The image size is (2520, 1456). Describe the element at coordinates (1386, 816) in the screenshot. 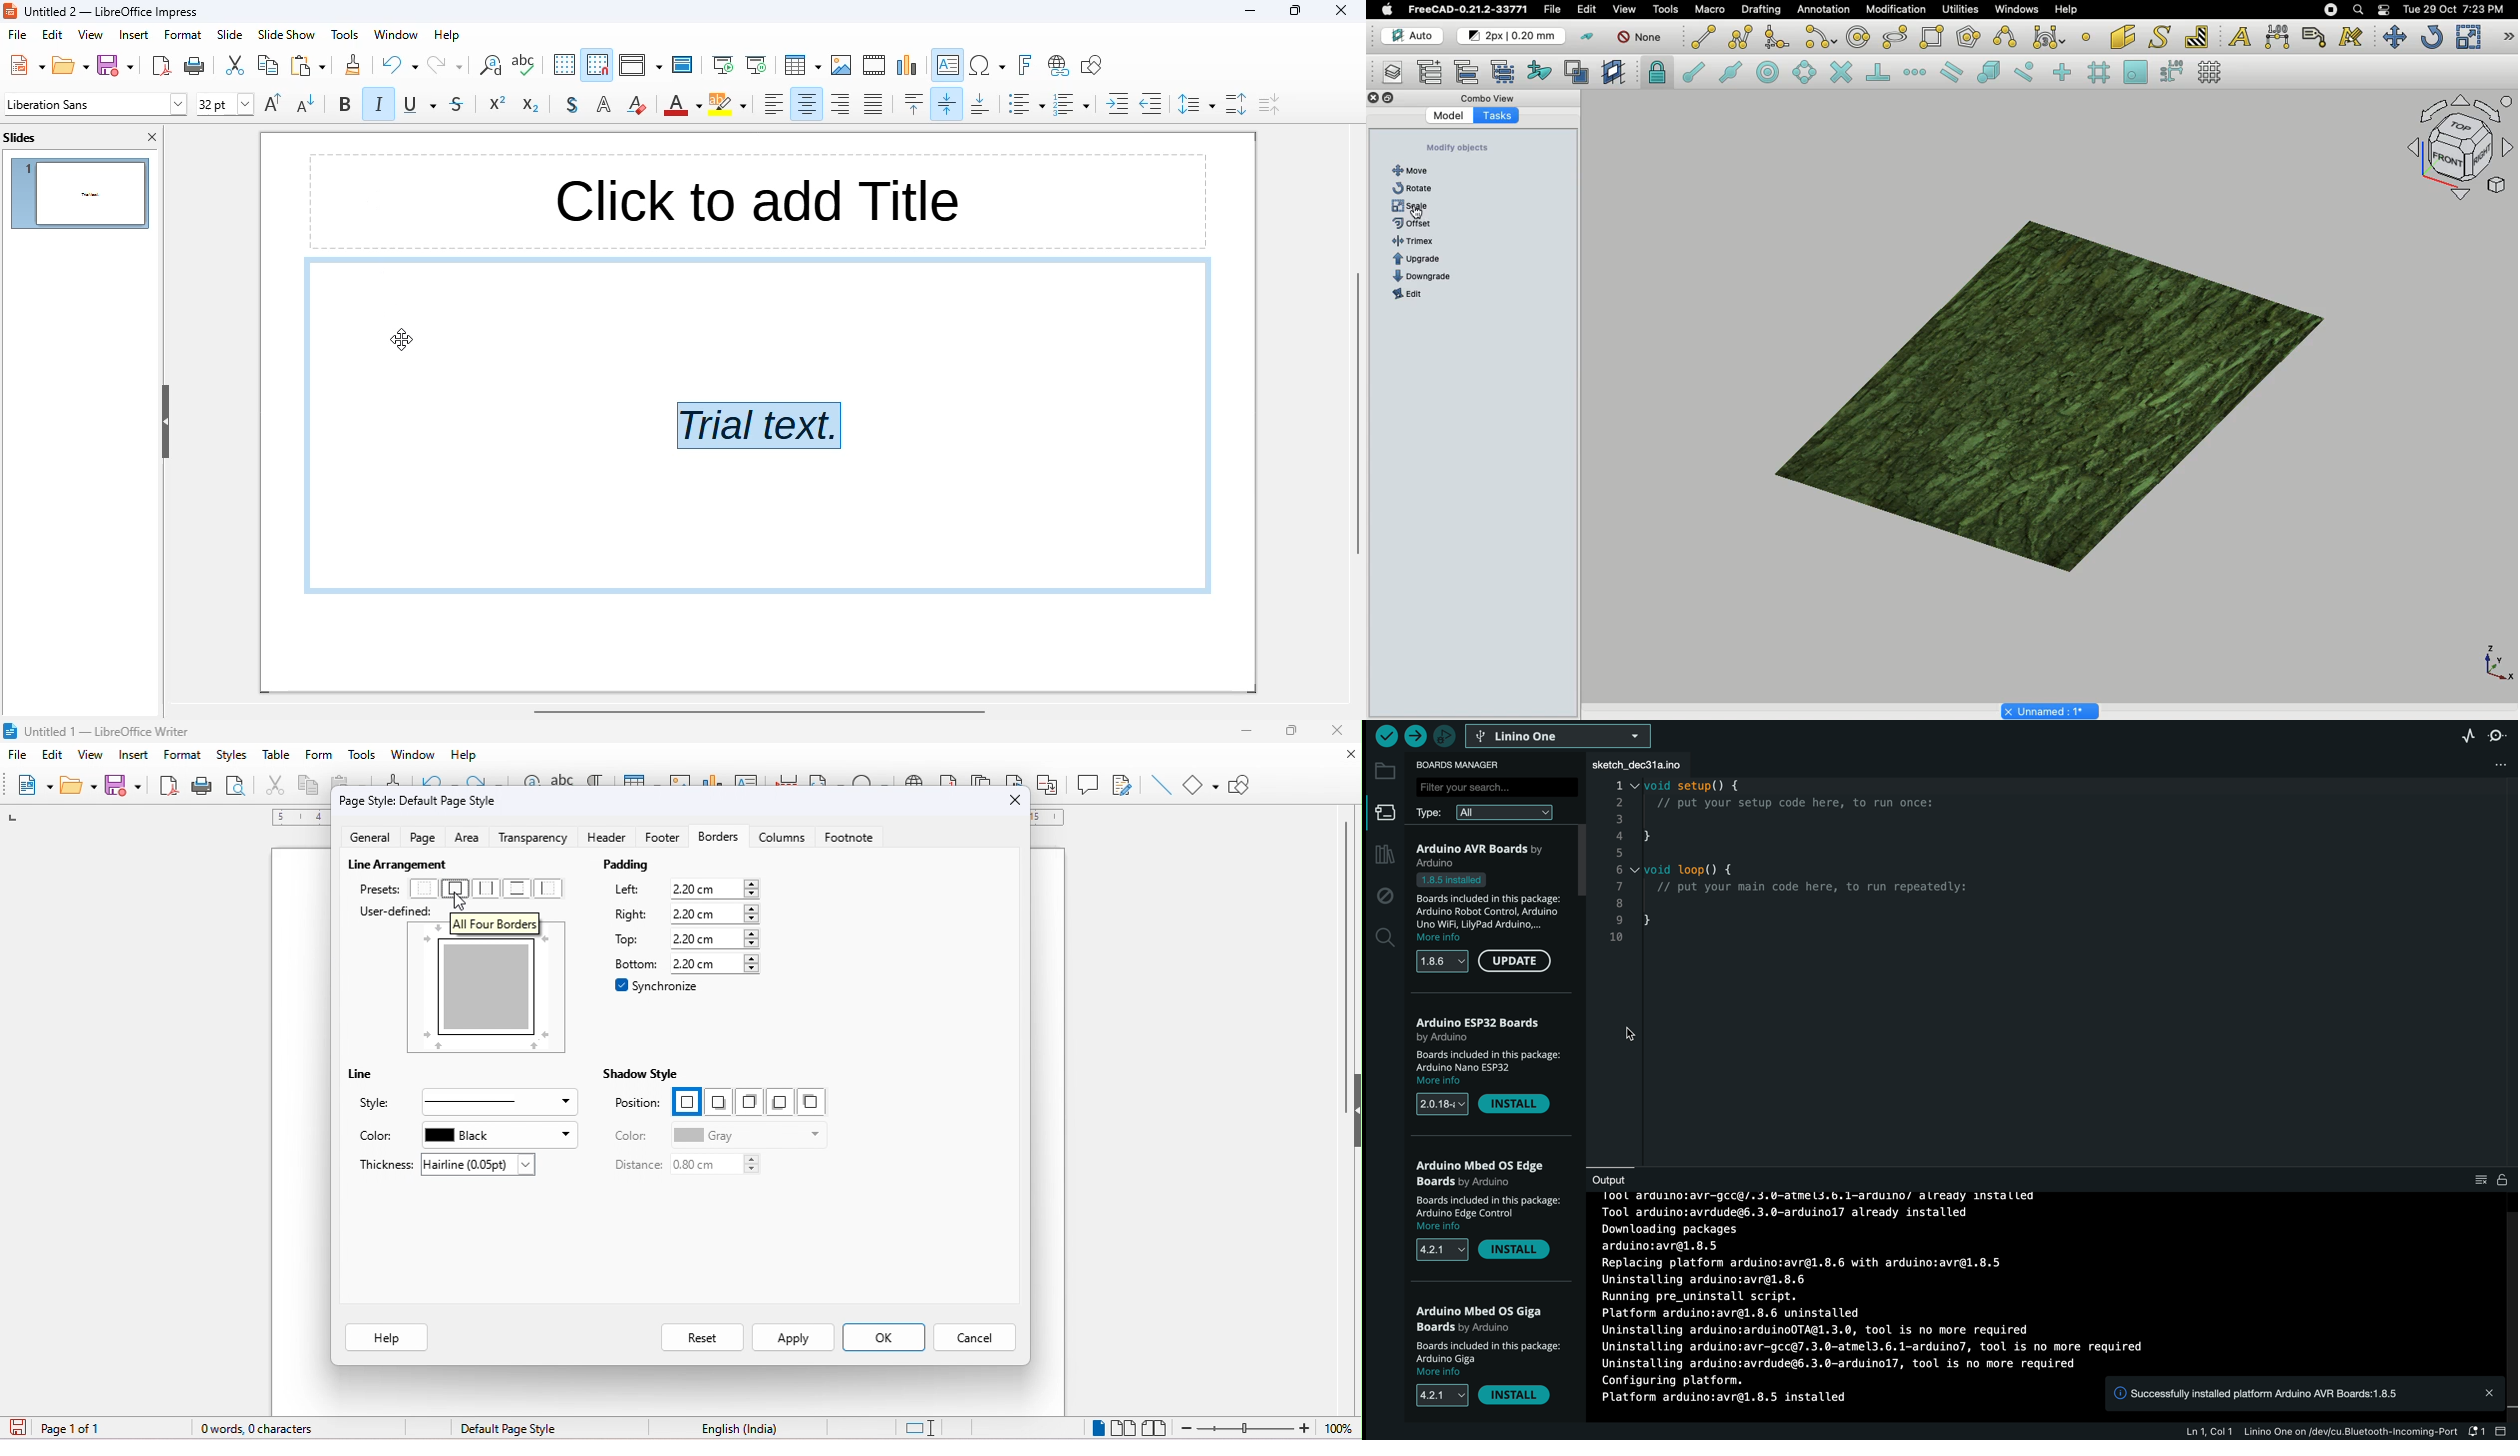

I see `board manager` at that location.